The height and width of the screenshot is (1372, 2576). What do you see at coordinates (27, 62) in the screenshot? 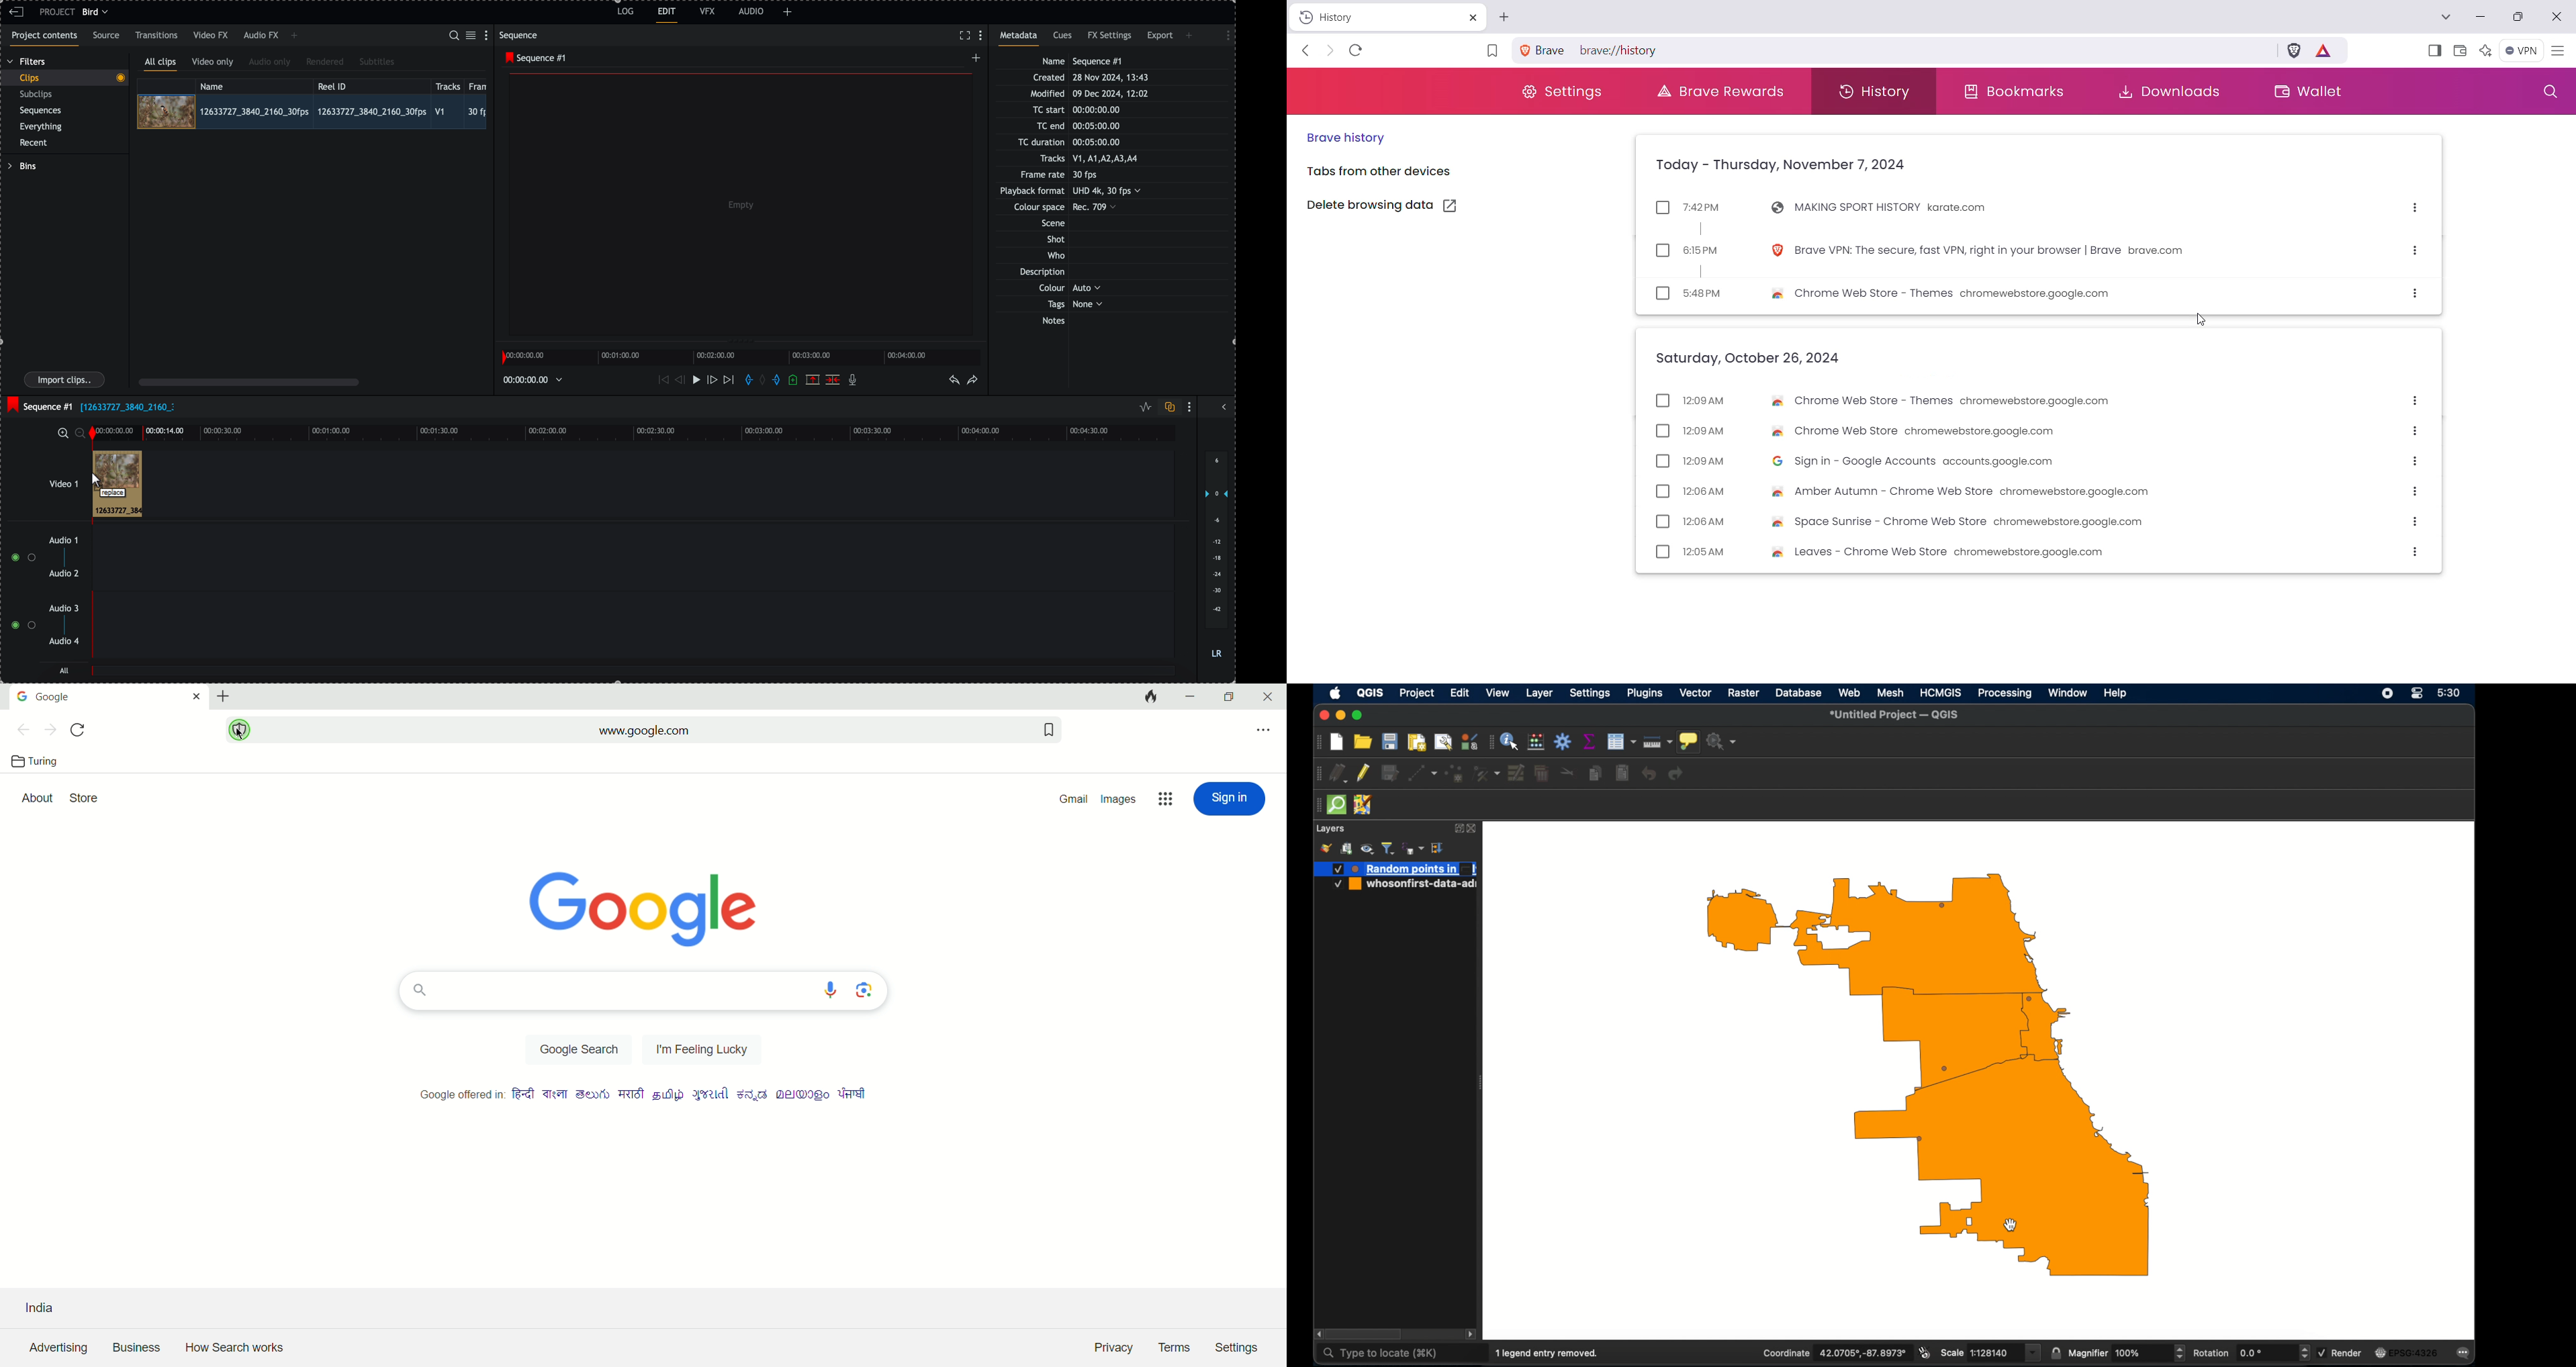
I see `filters` at bounding box center [27, 62].